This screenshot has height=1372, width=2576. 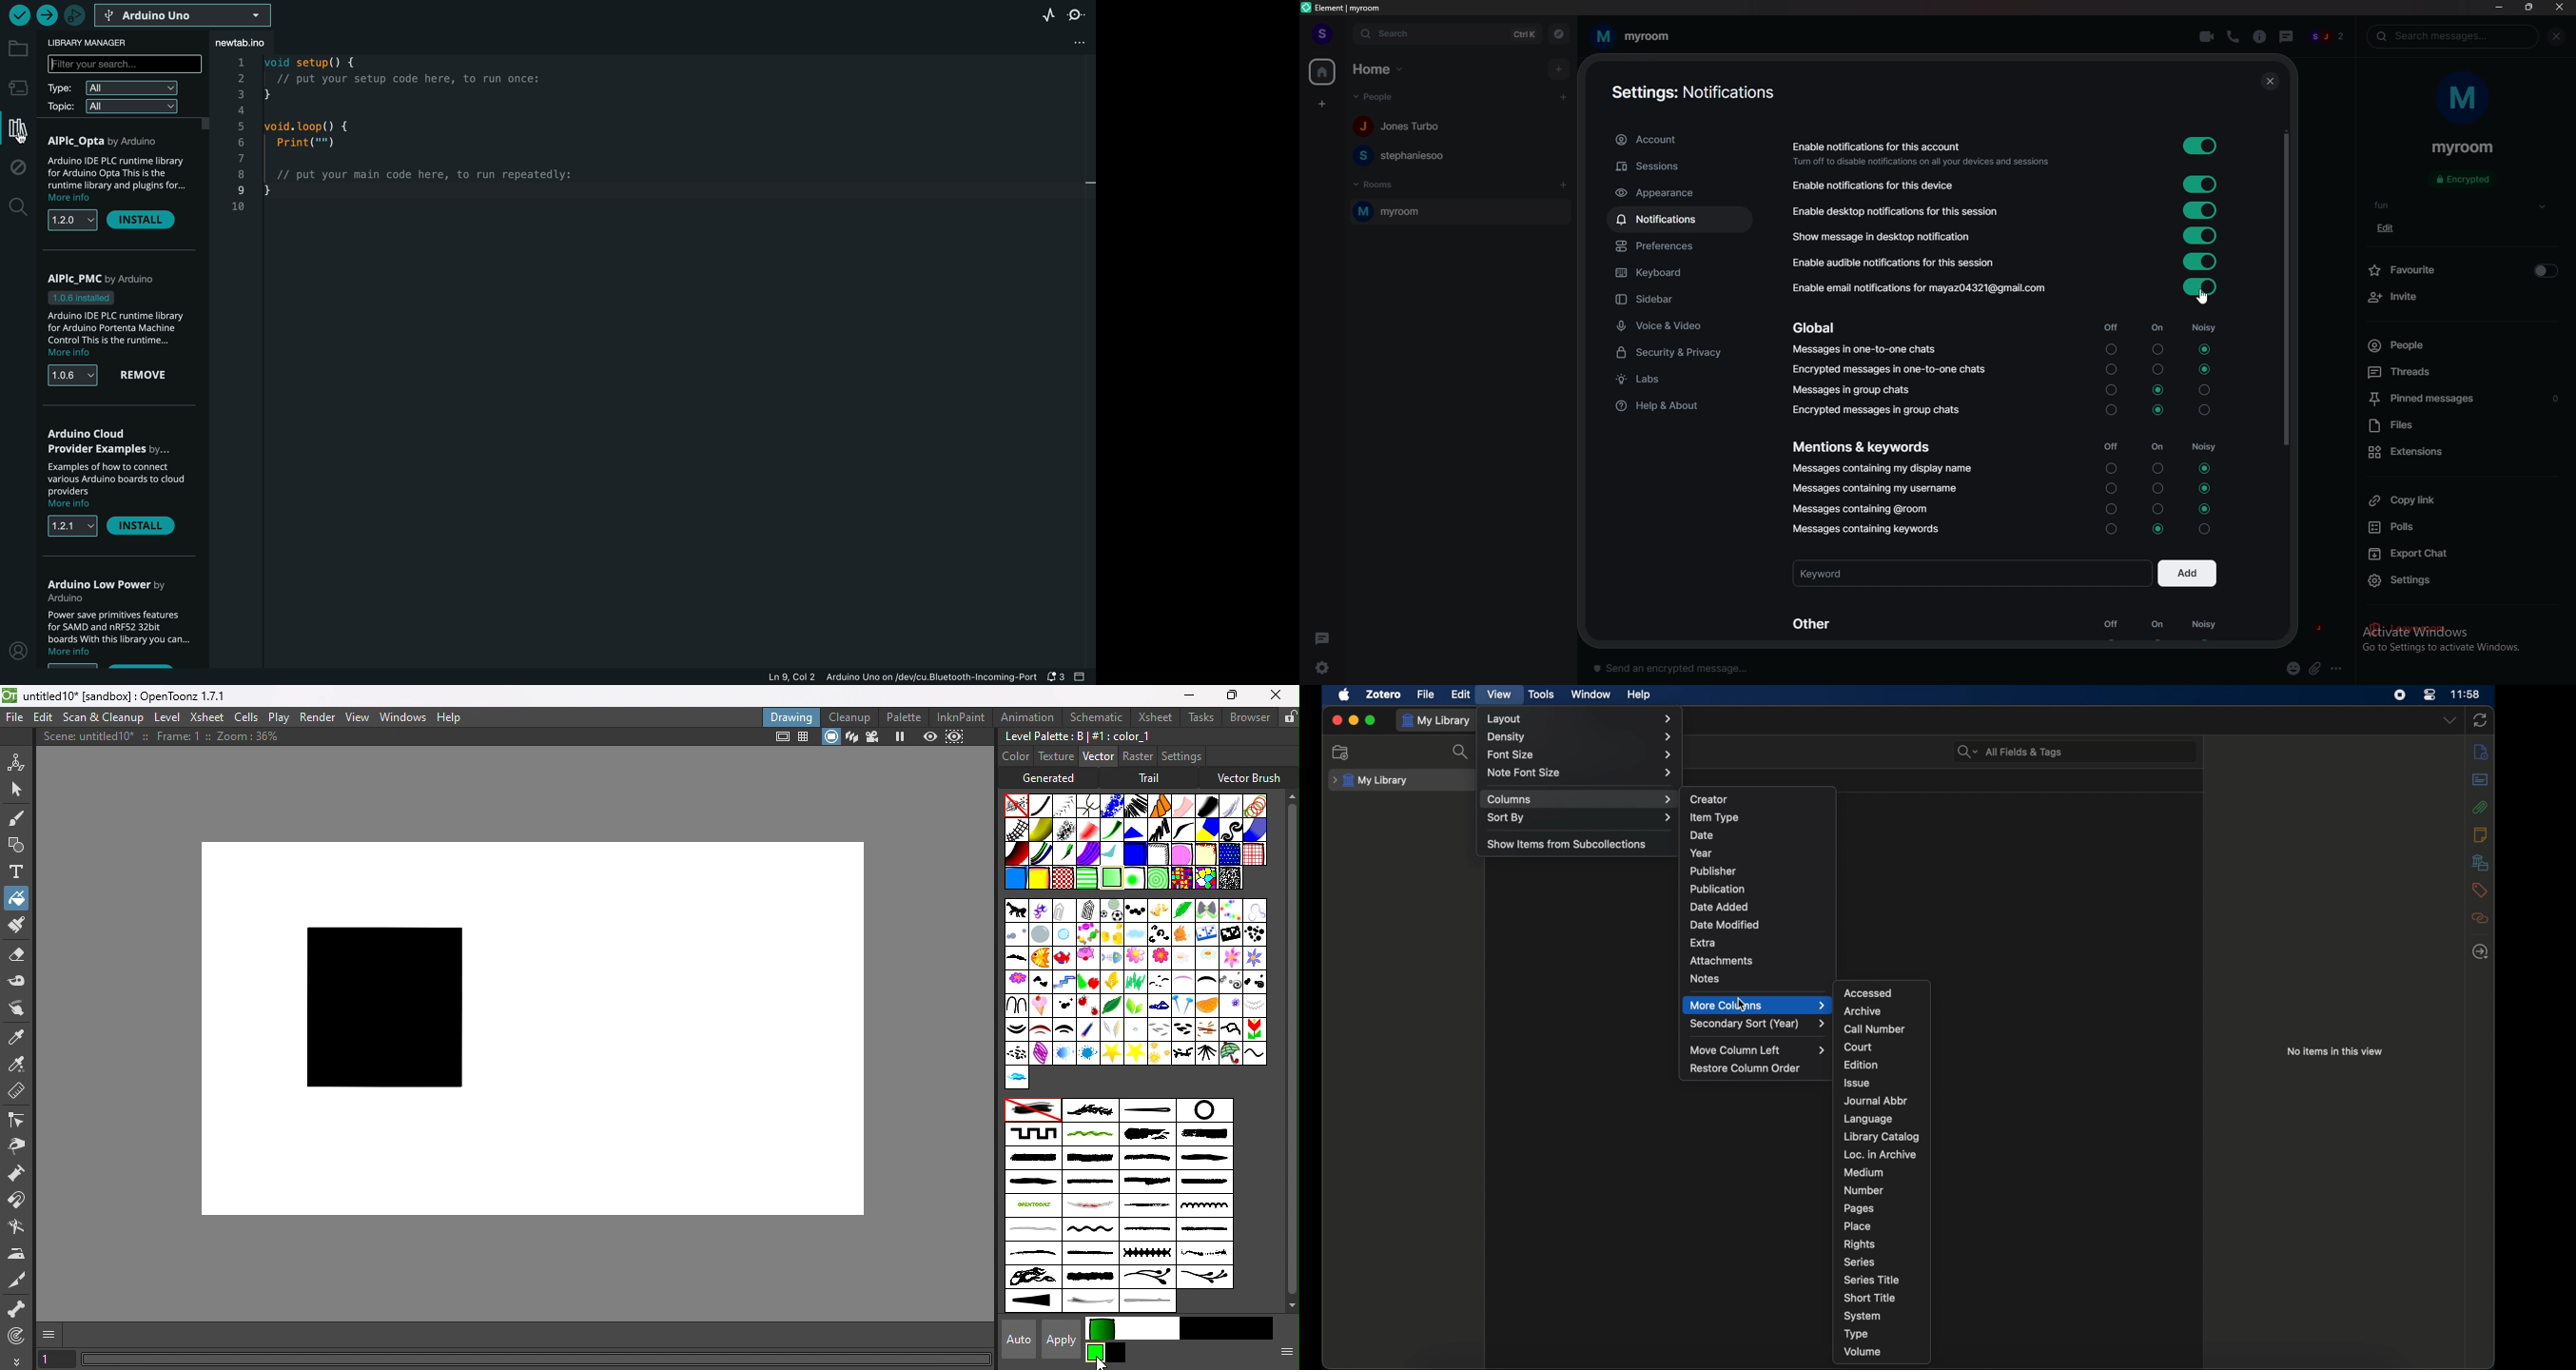 What do you see at coordinates (1379, 70) in the screenshot?
I see `home` at bounding box center [1379, 70].